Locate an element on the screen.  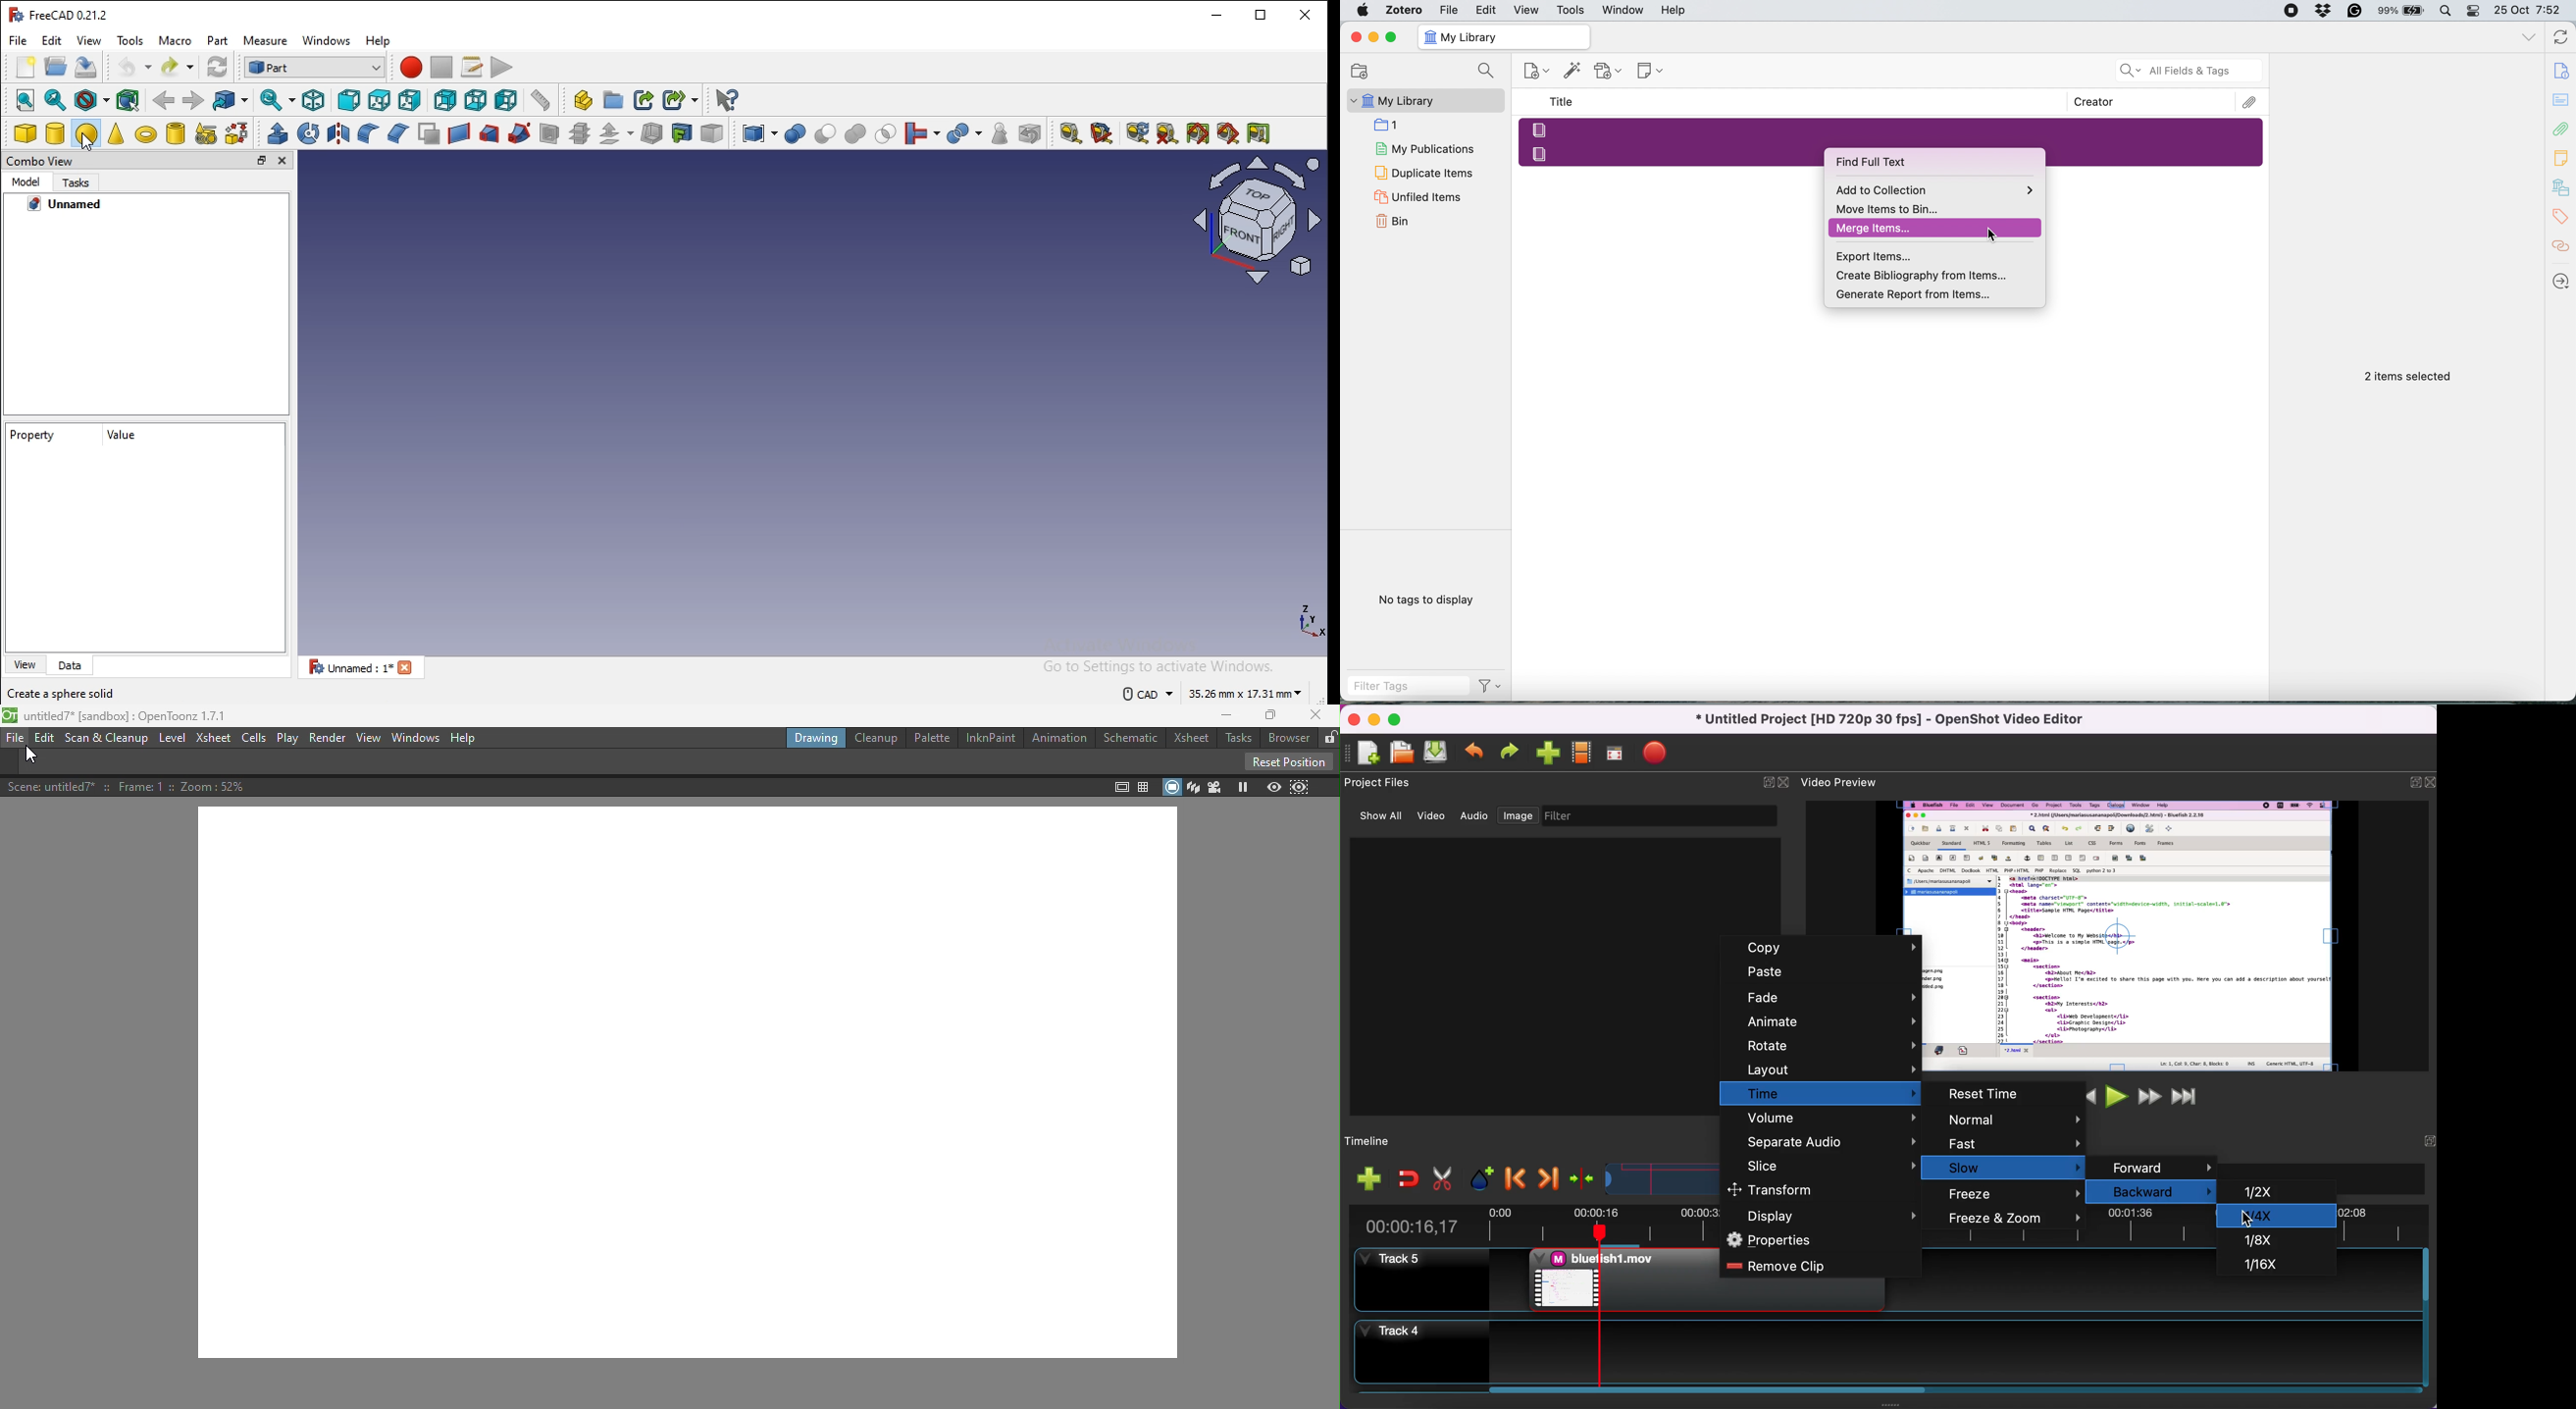
Filter Options is located at coordinates (1494, 686).